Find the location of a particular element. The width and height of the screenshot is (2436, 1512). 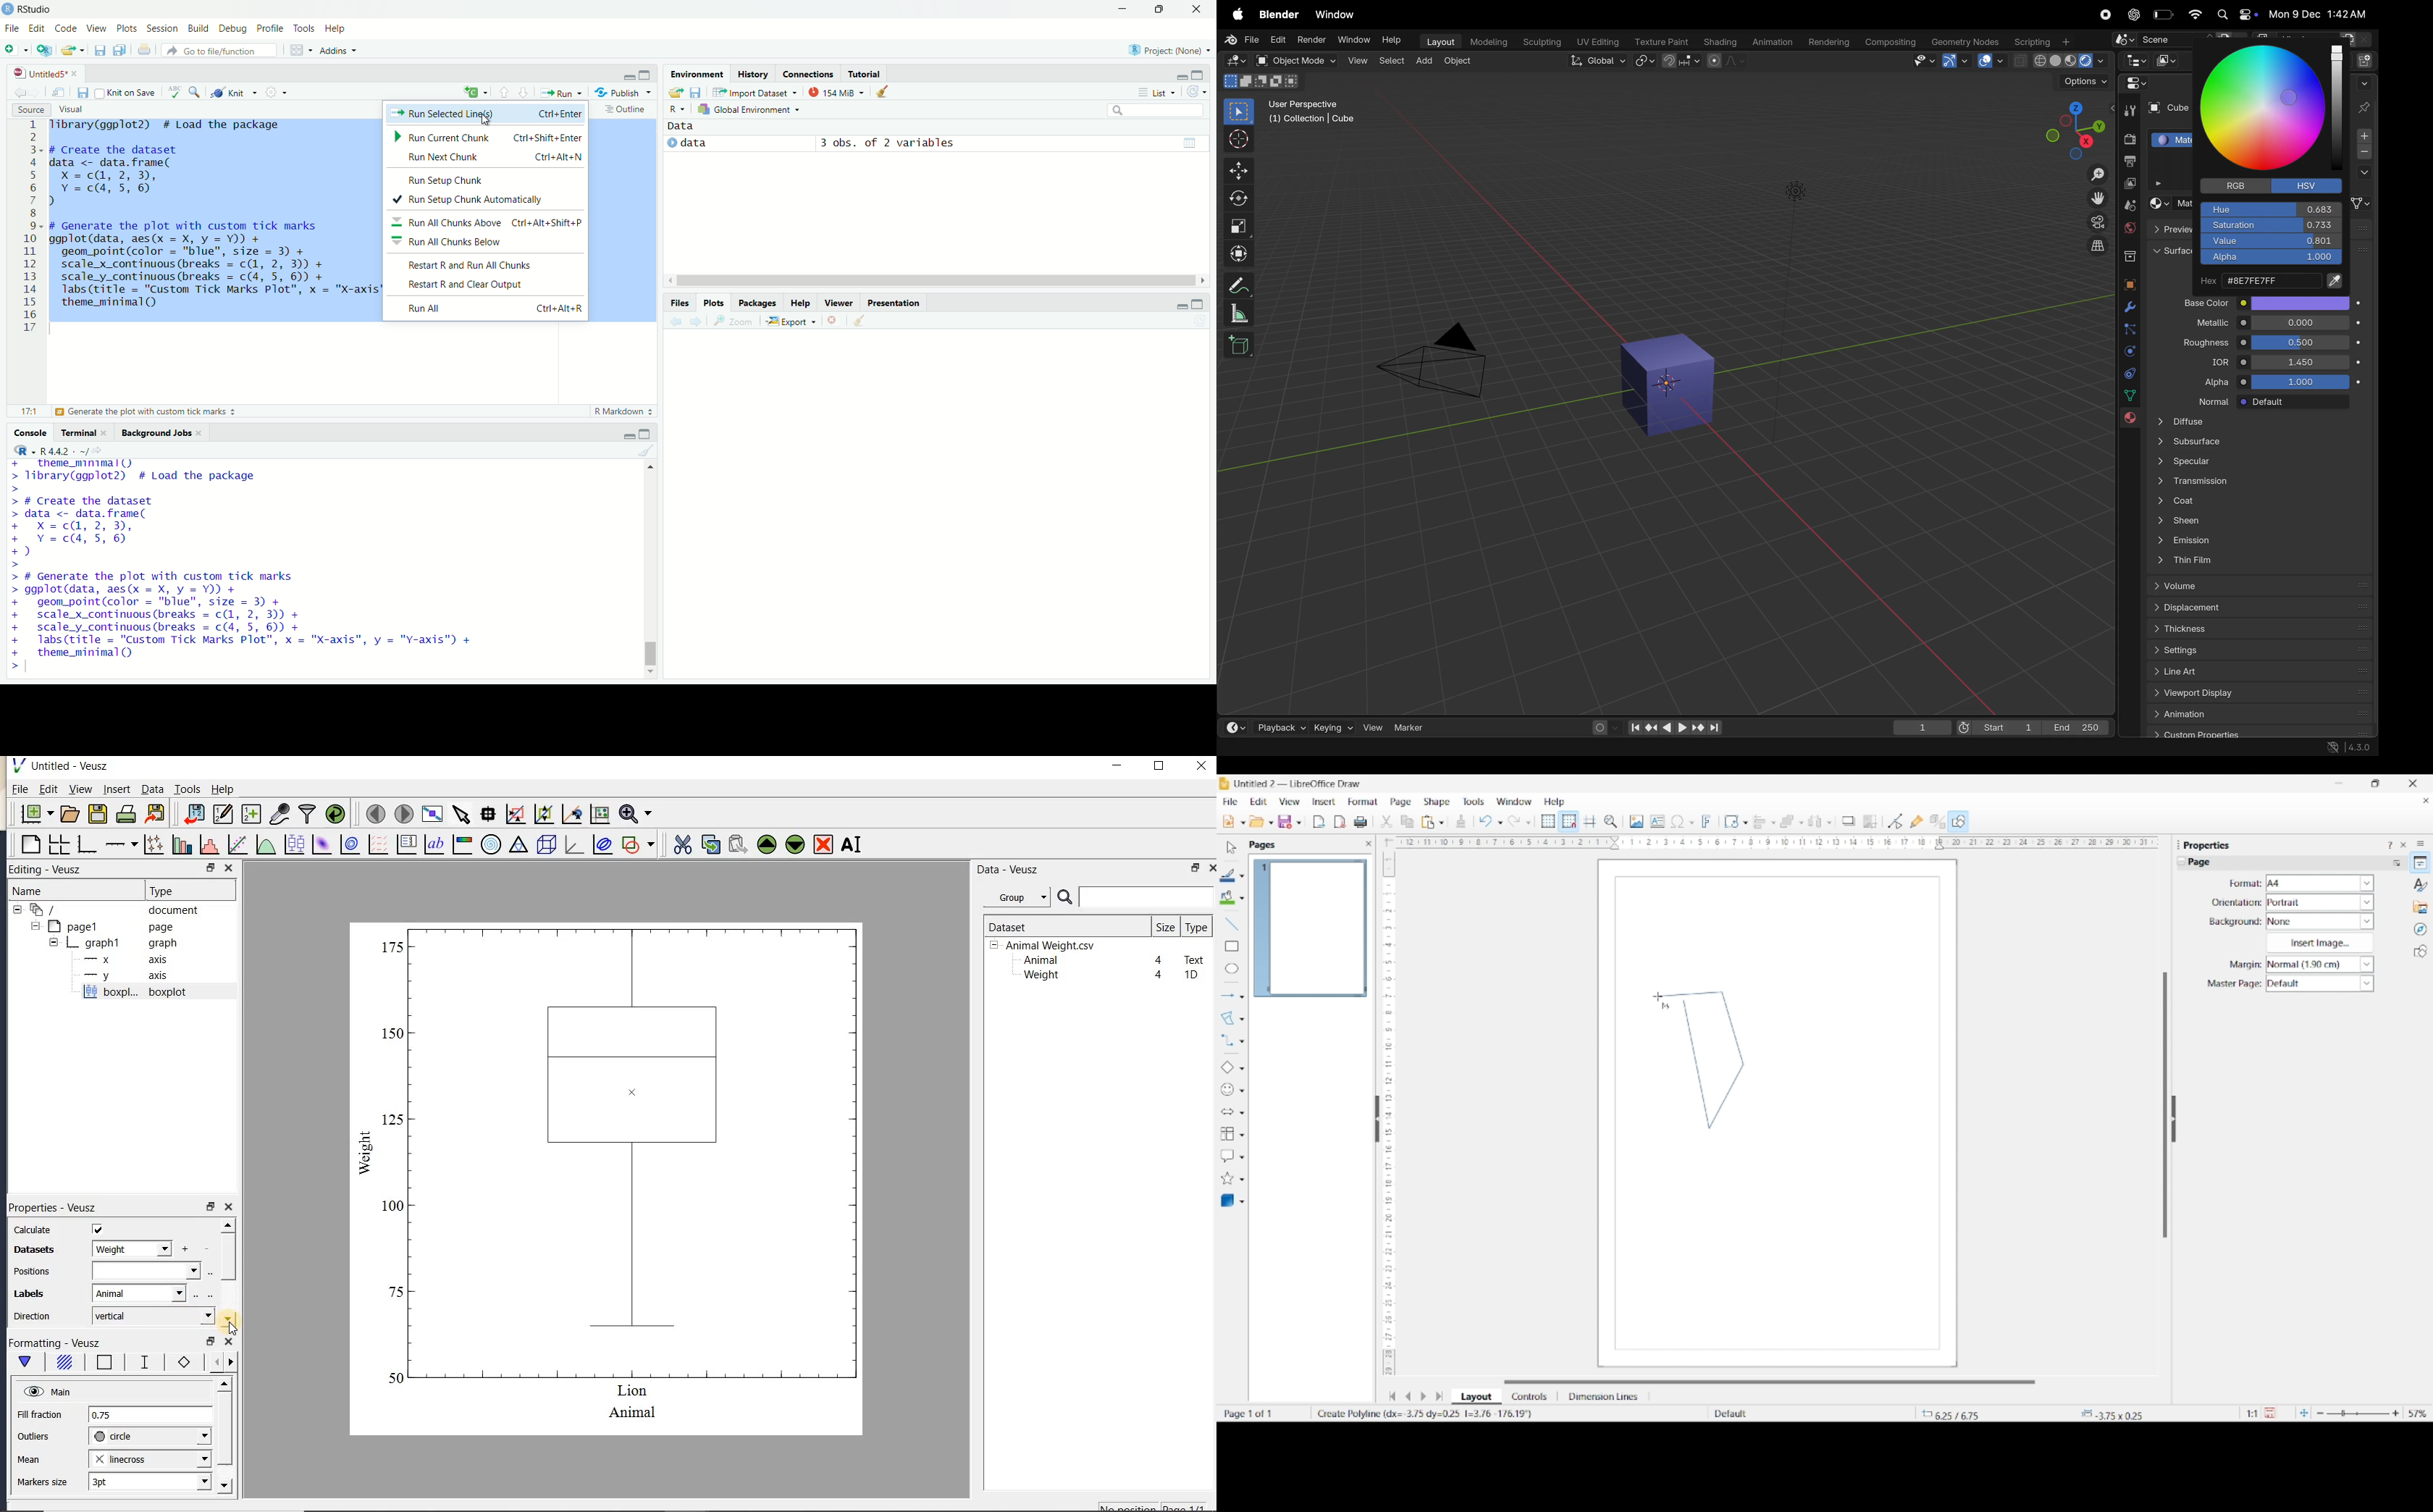

close is located at coordinates (203, 433).